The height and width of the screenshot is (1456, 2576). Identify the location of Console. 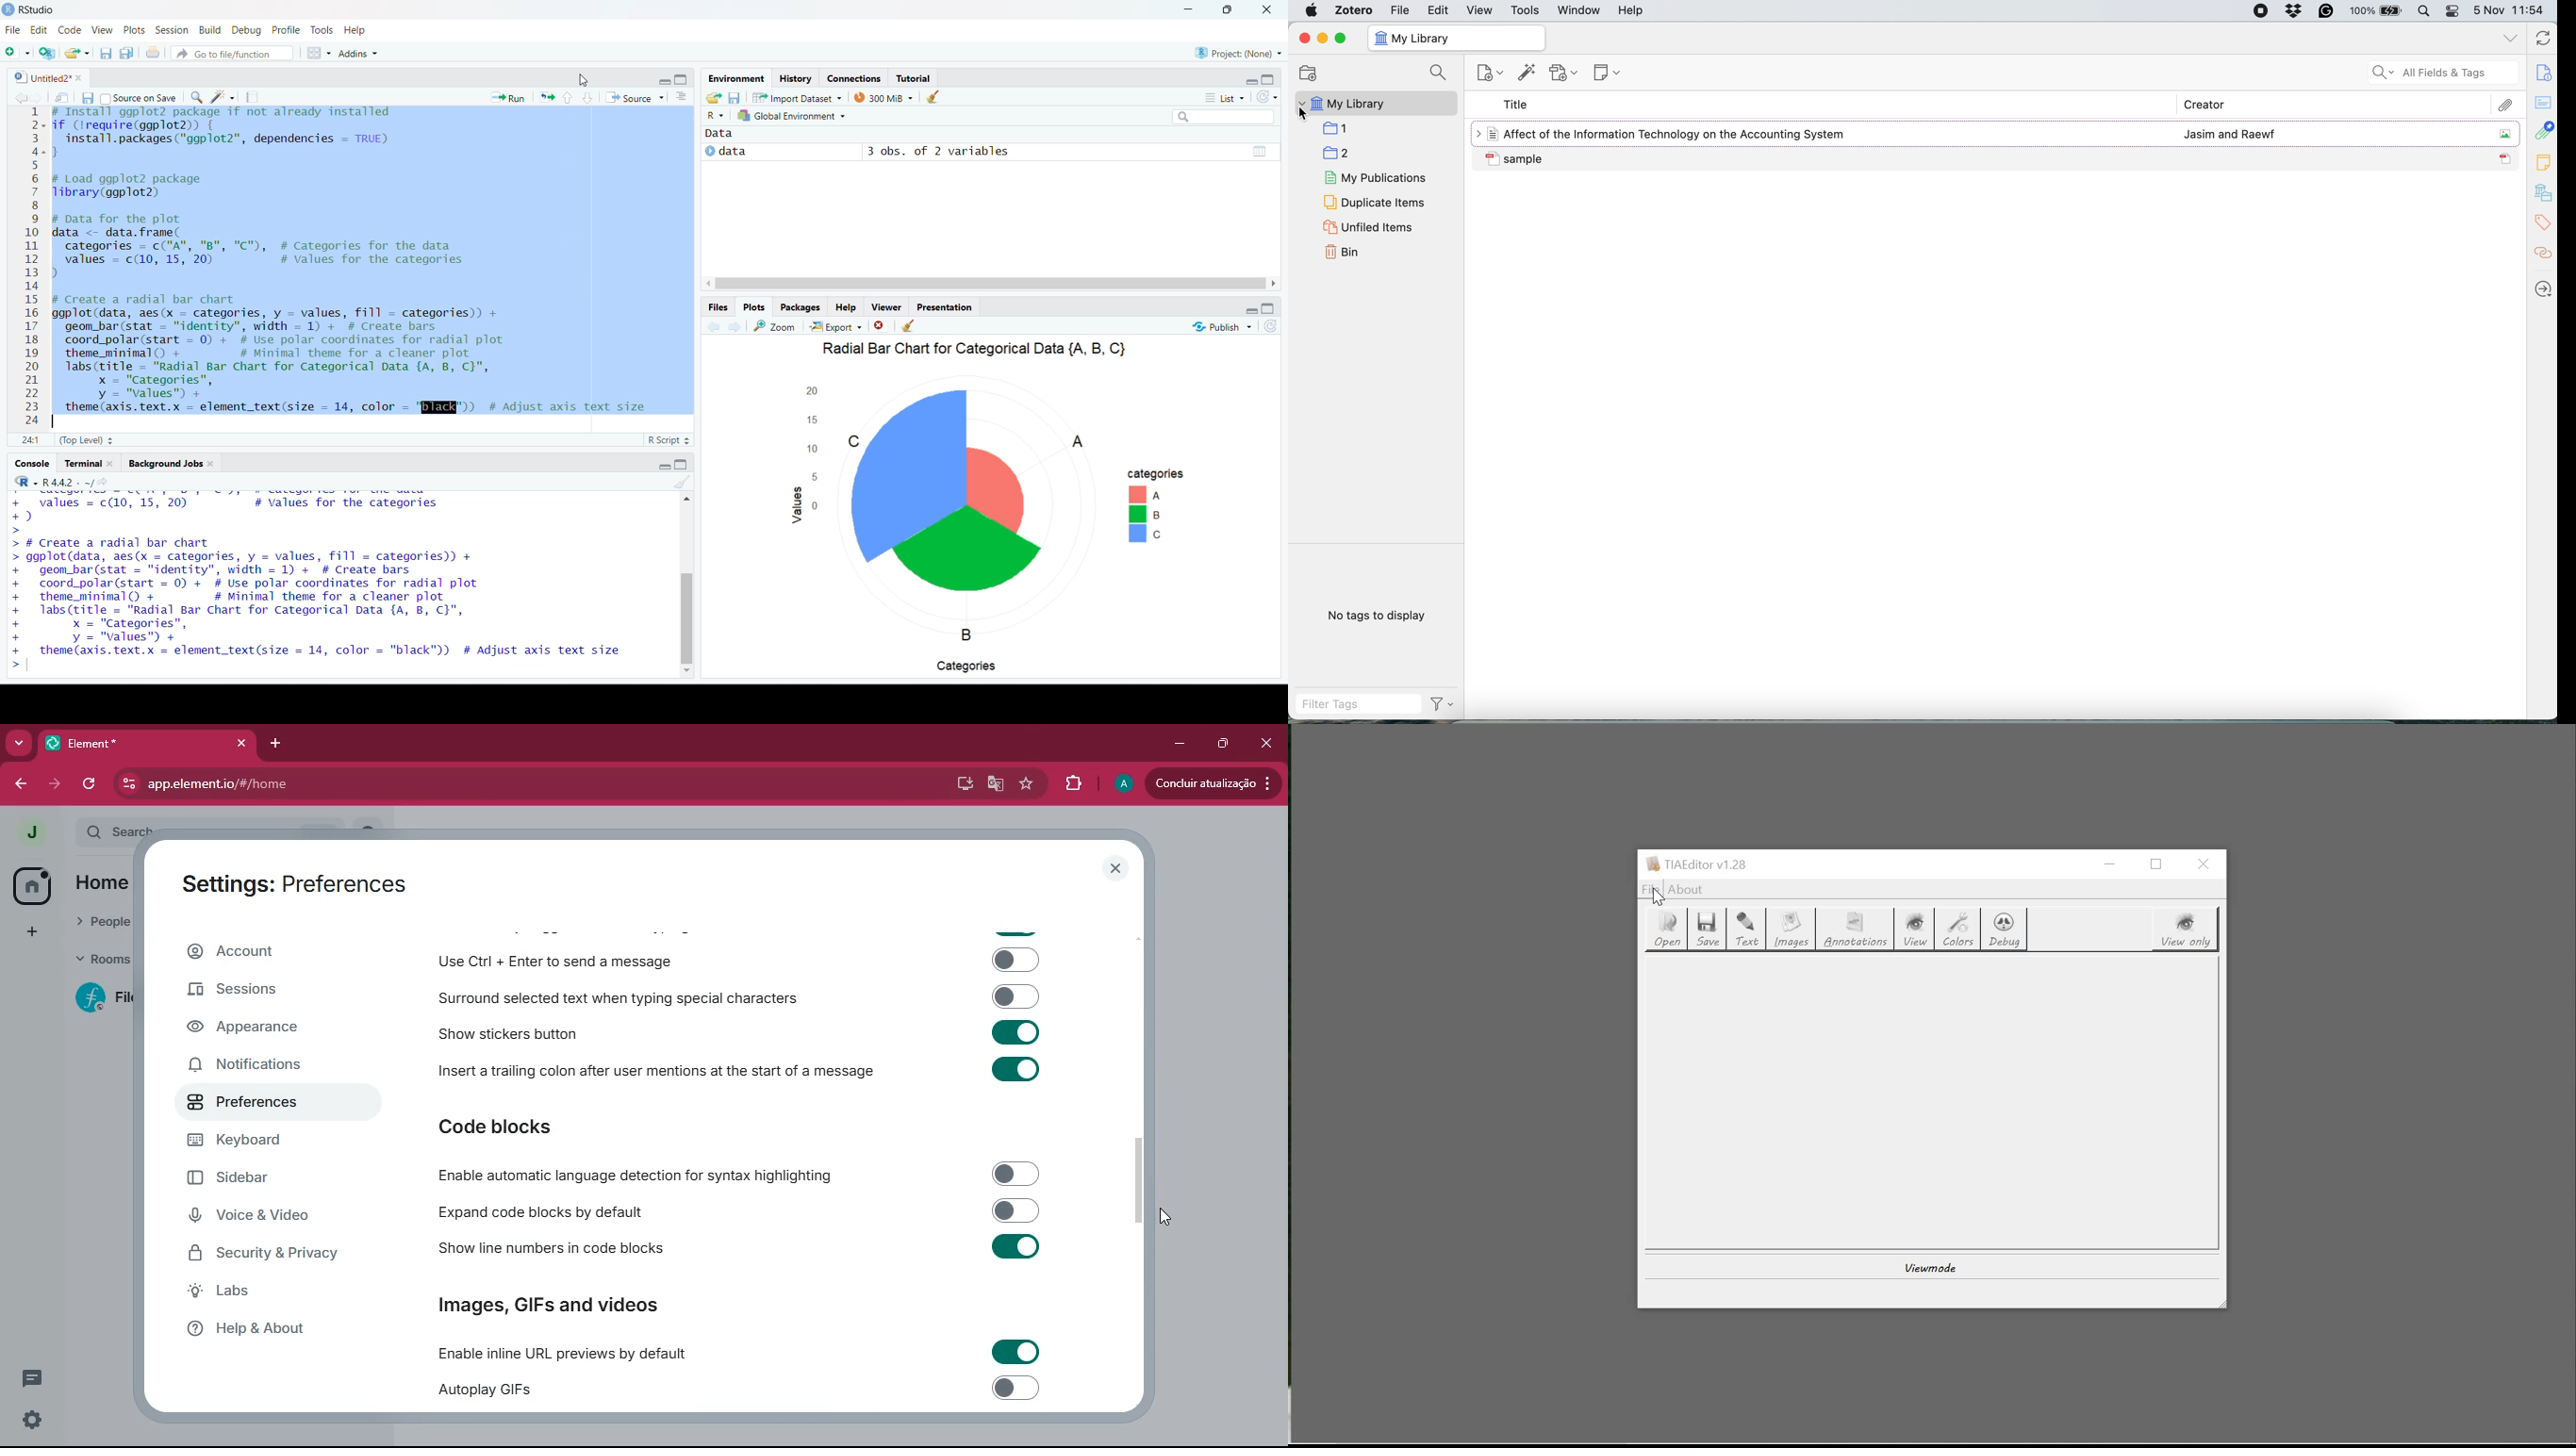
(32, 464).